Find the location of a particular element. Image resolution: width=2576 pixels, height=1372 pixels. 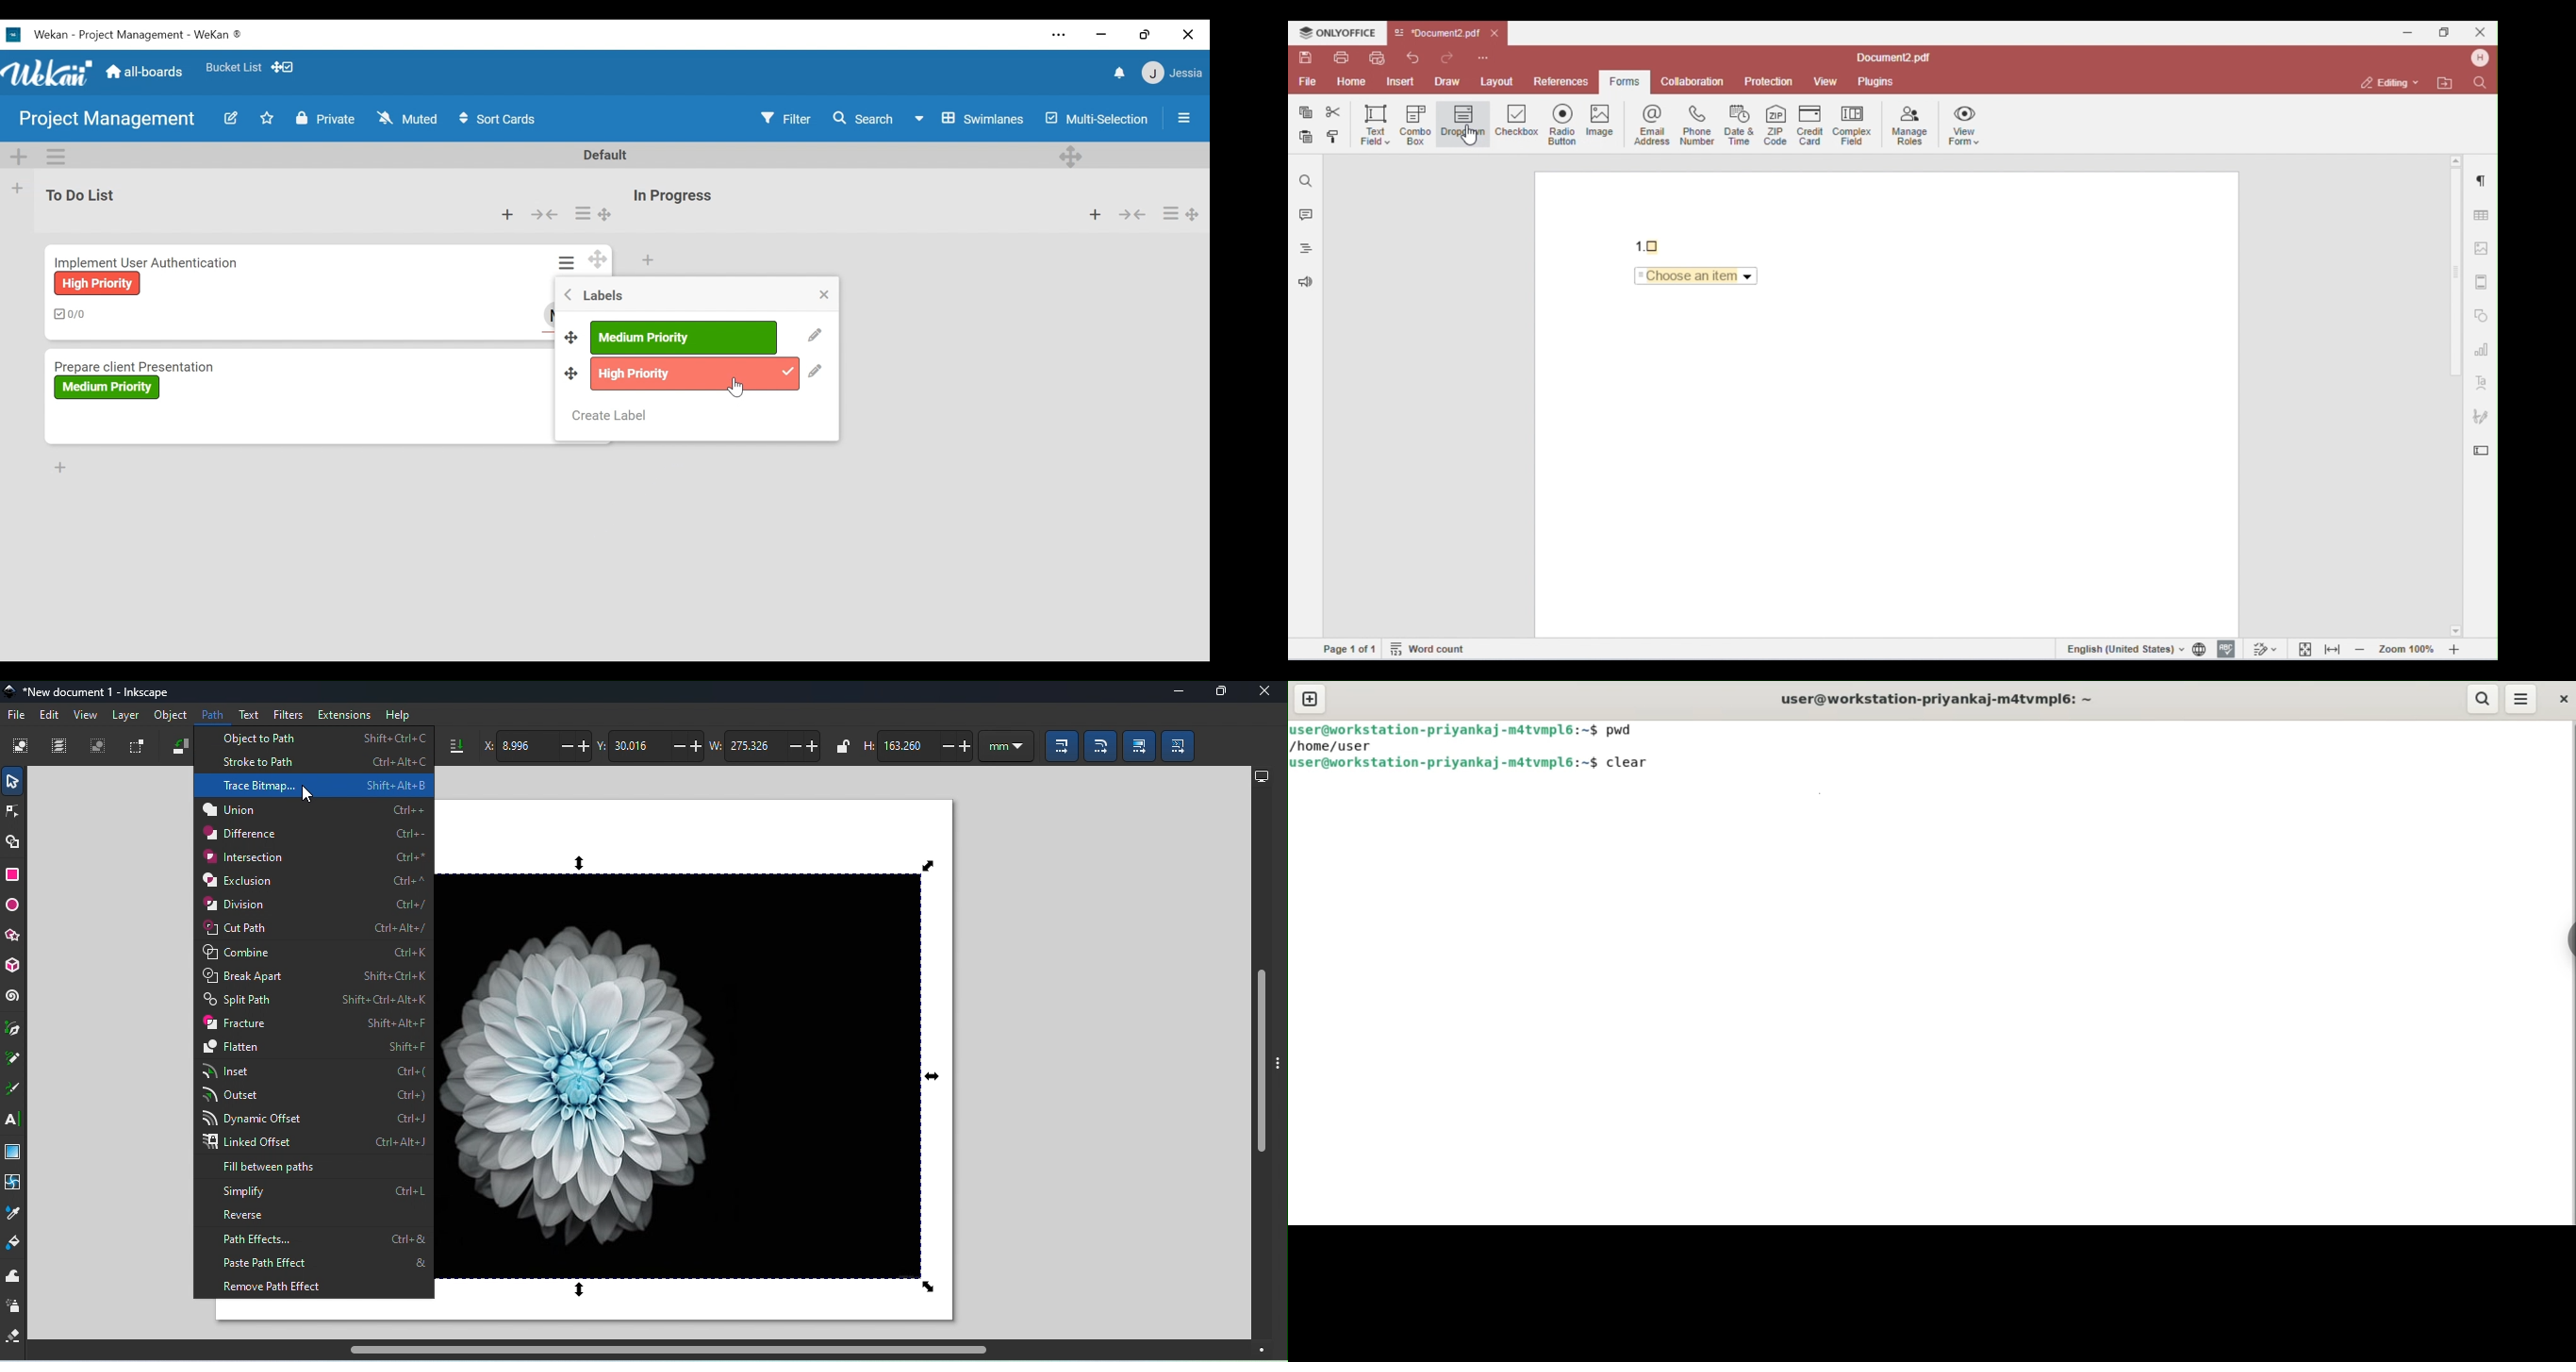

Label is located at coordinates (96, 283).